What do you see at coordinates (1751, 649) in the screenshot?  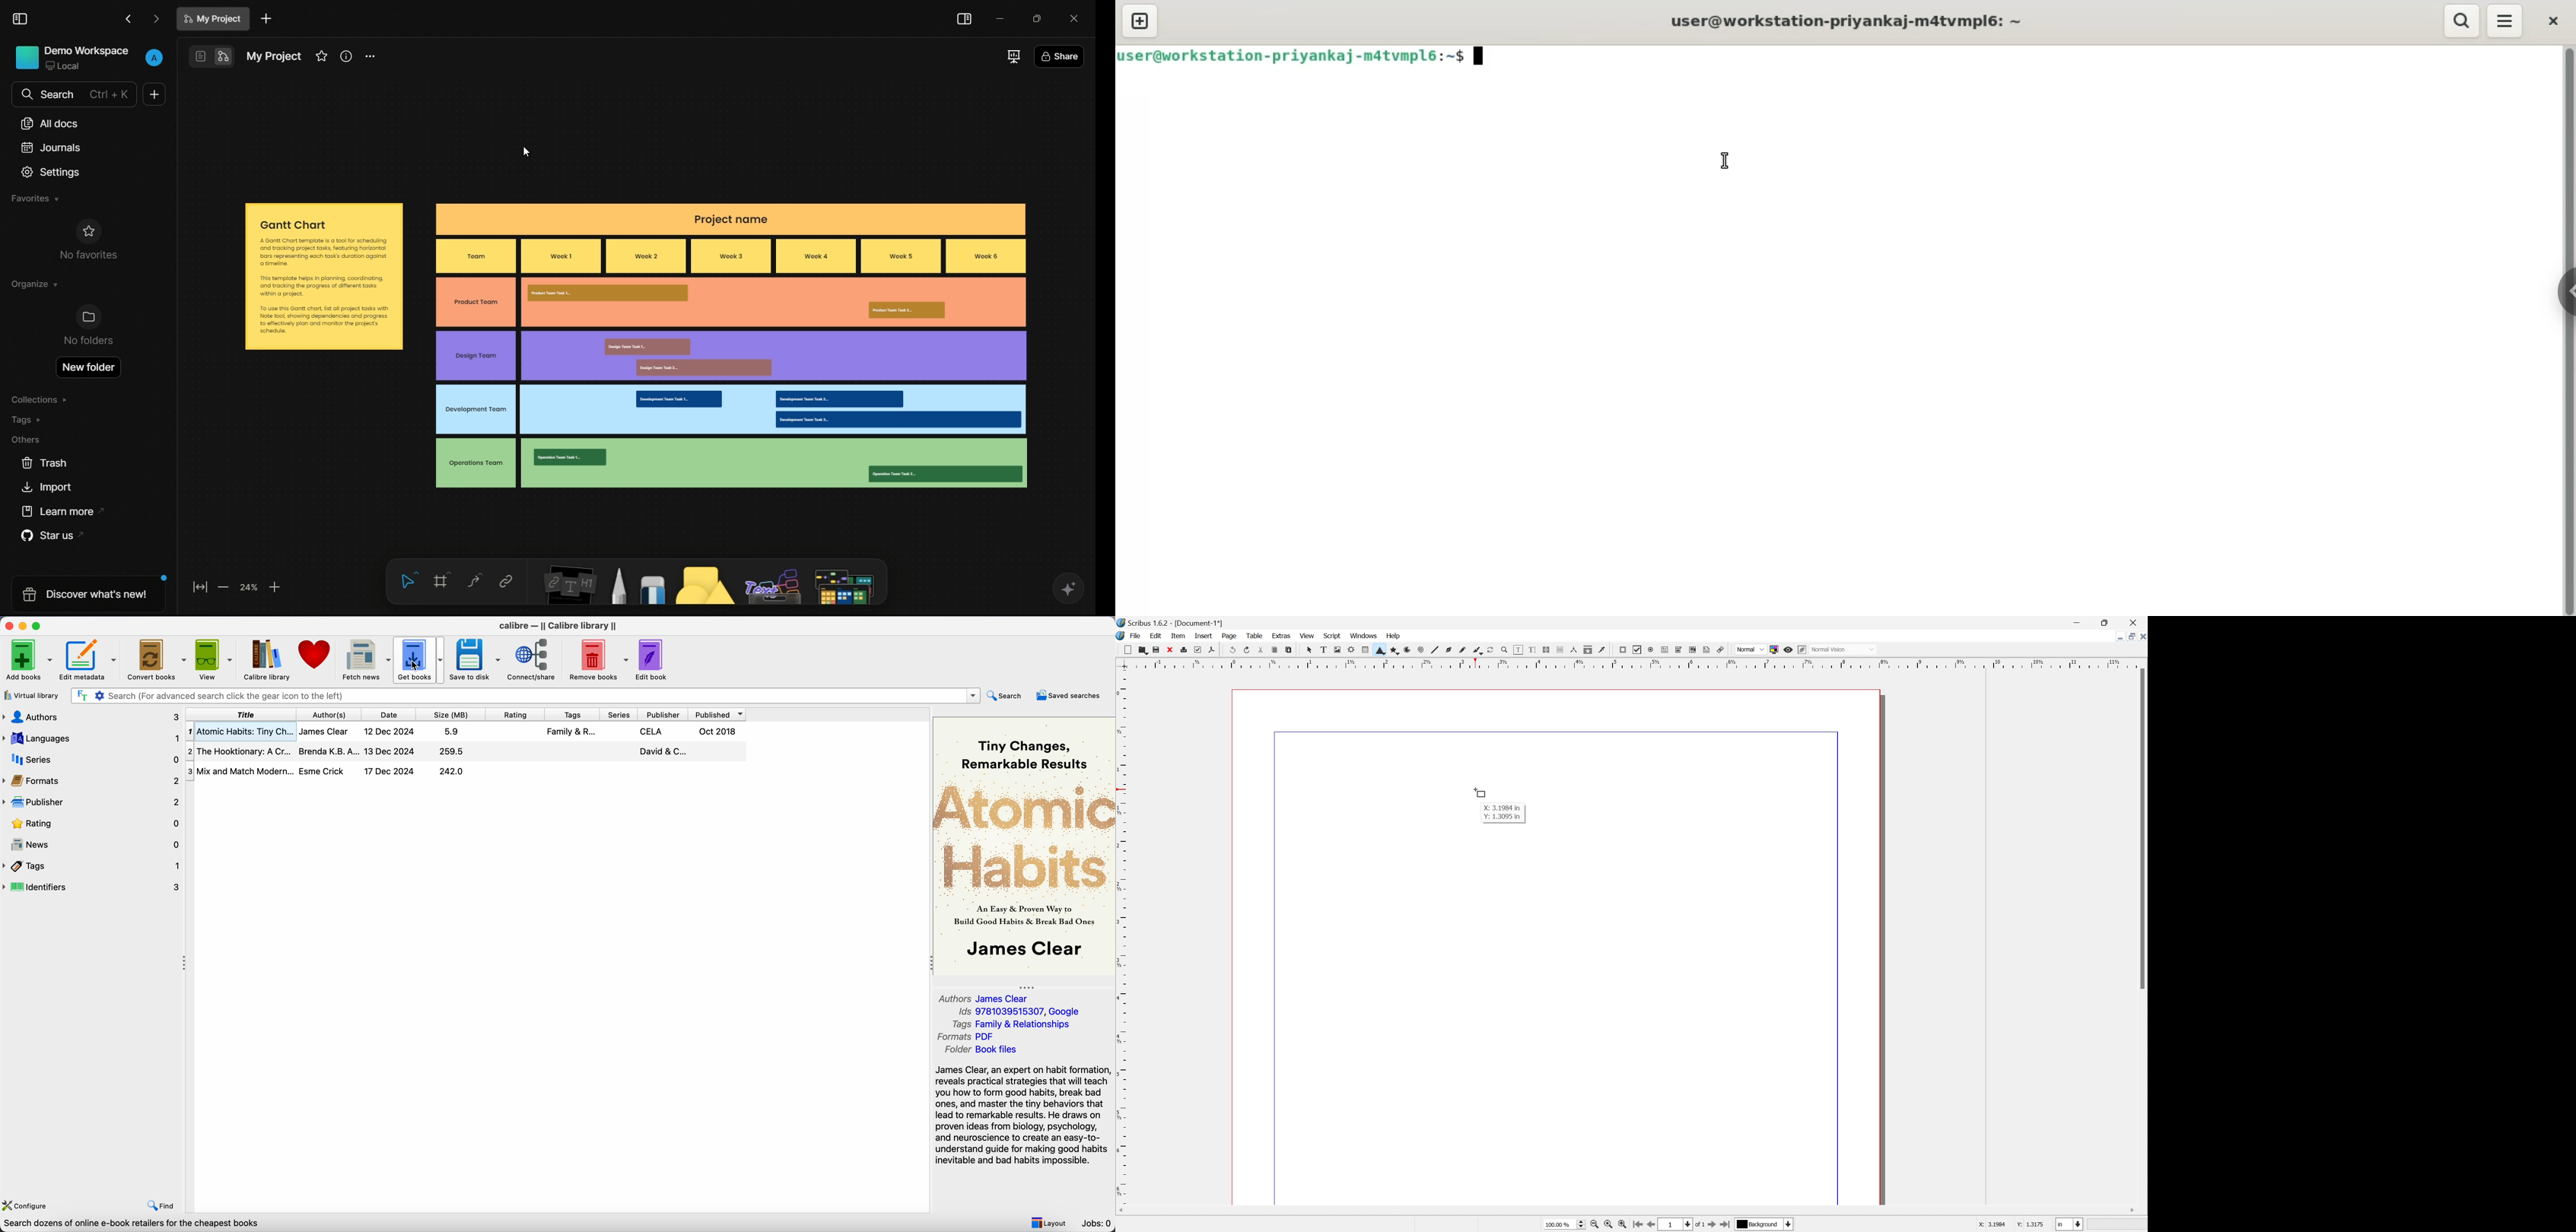 I see `Normal` at bounding box center [1751, 649].